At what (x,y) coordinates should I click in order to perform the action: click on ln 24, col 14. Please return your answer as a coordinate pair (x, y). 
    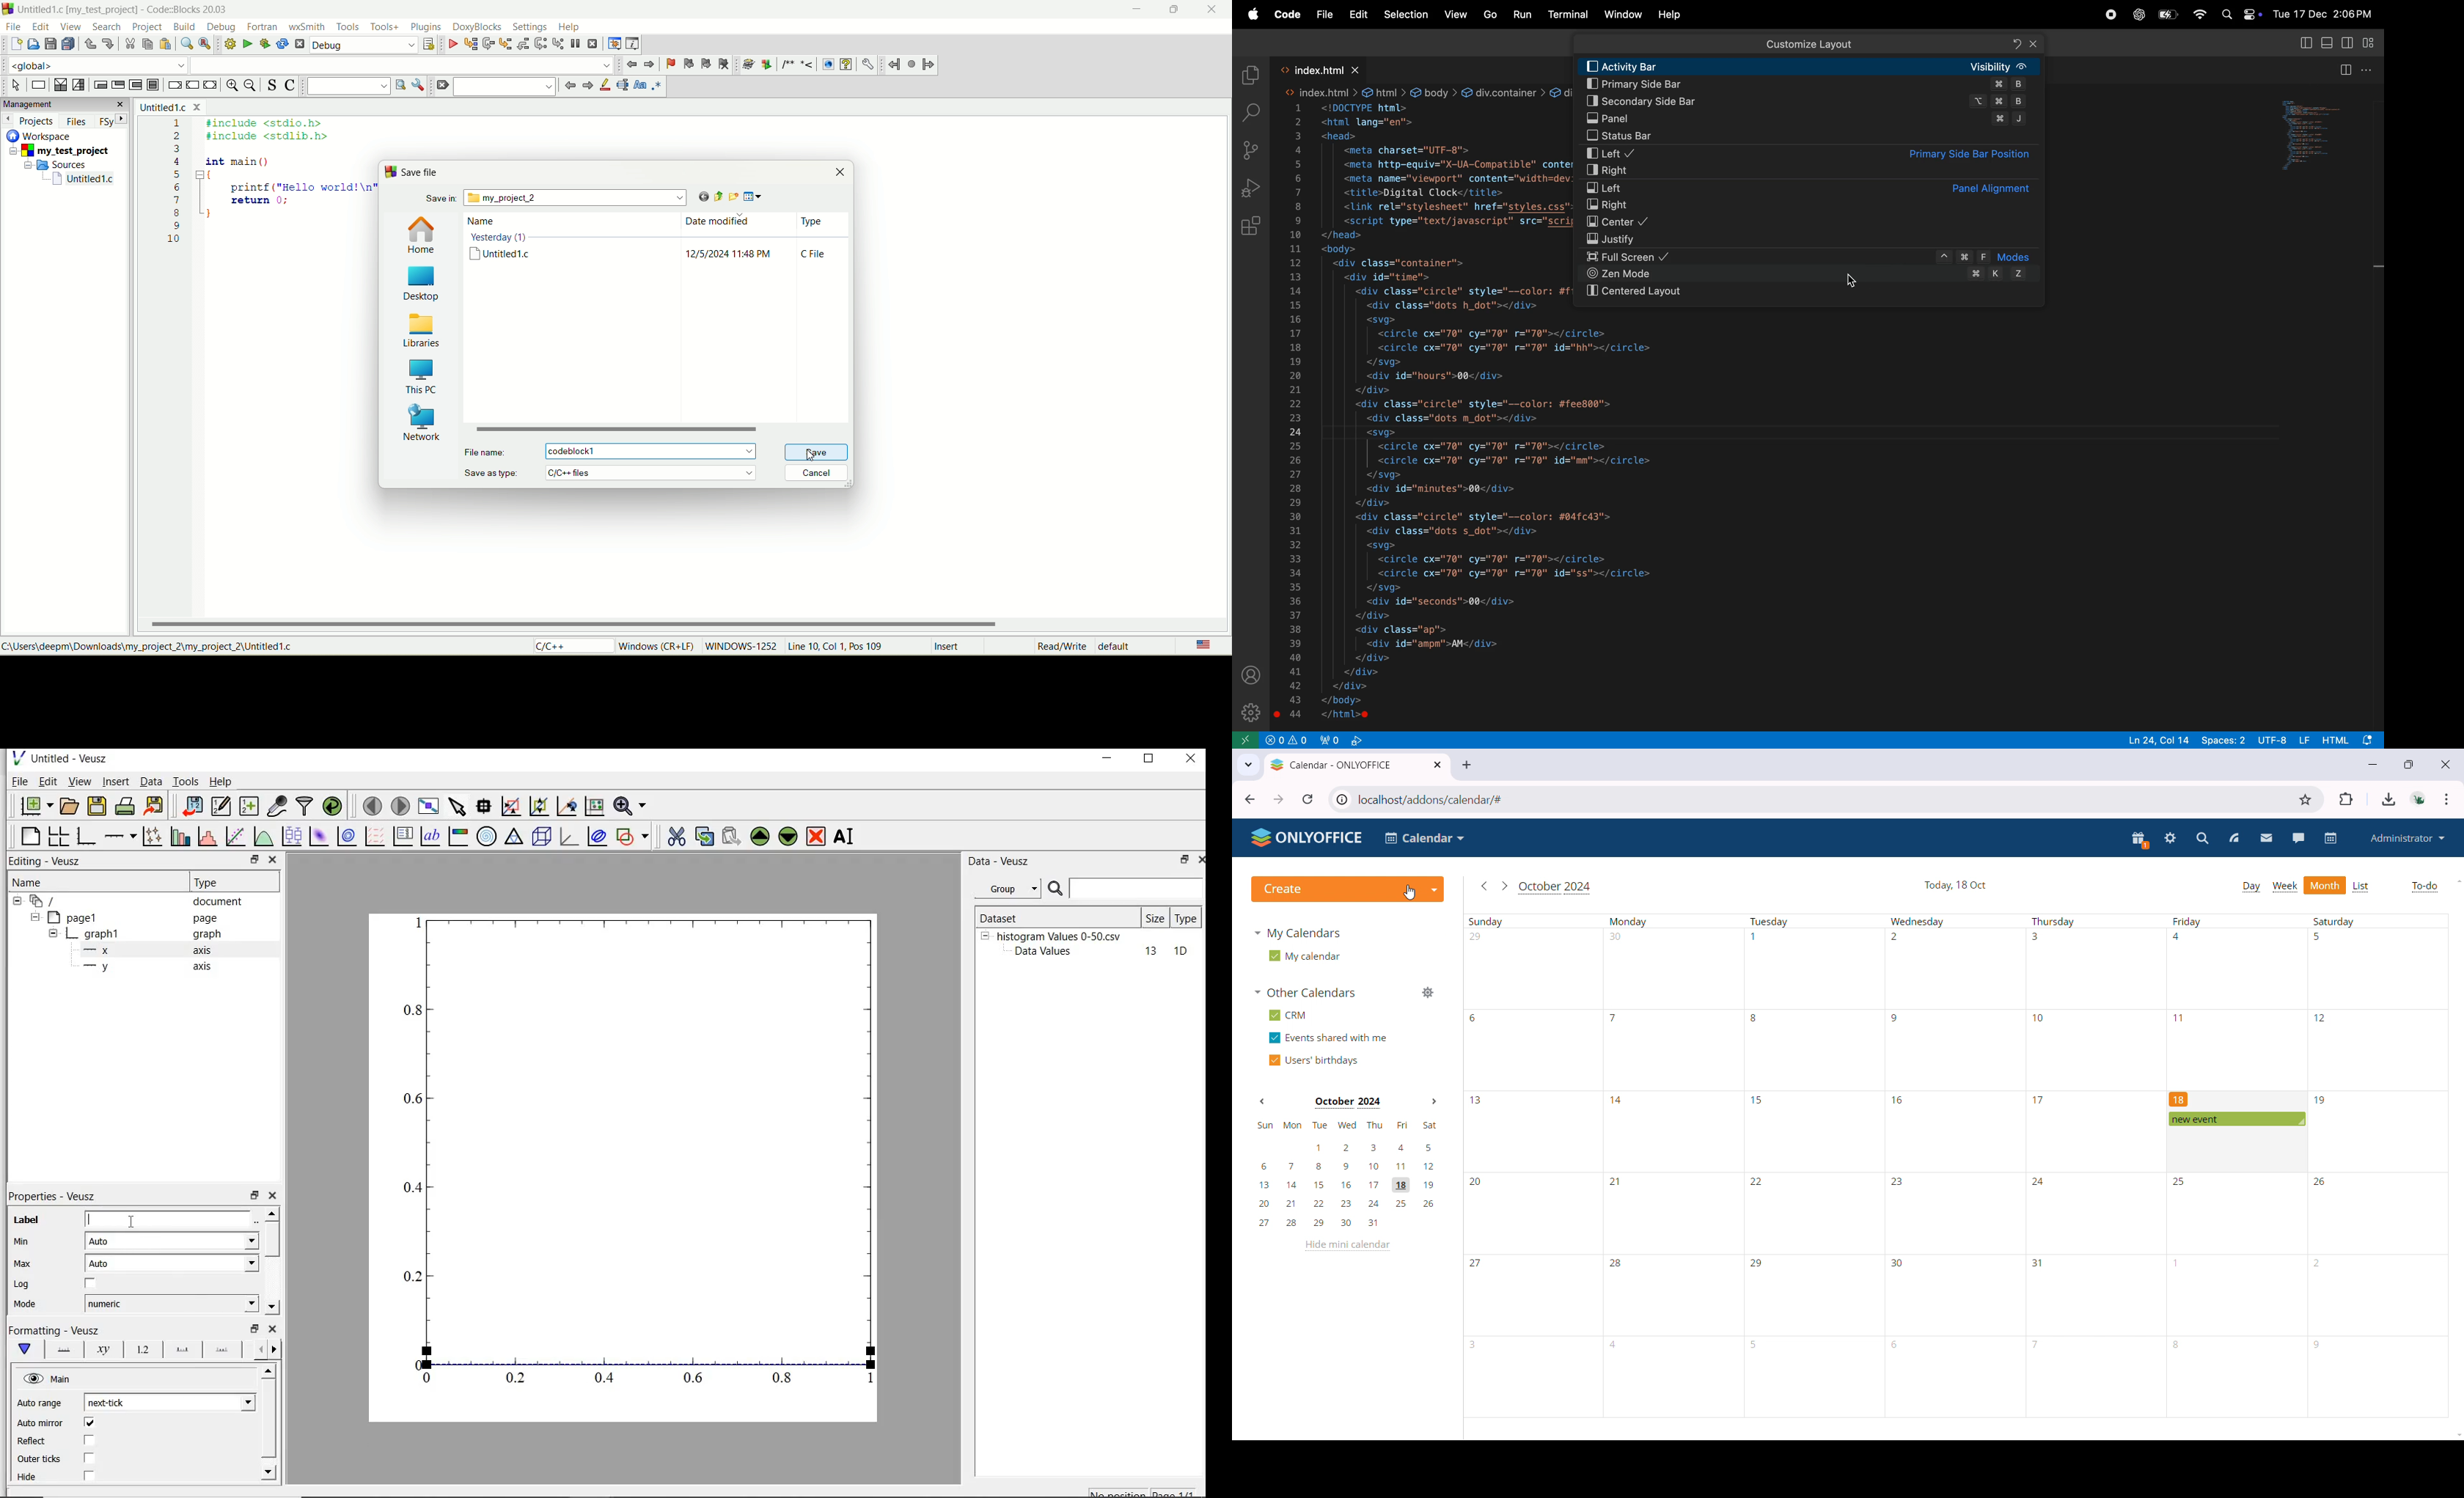
    Looking at the image, I should click on (2154, 740).